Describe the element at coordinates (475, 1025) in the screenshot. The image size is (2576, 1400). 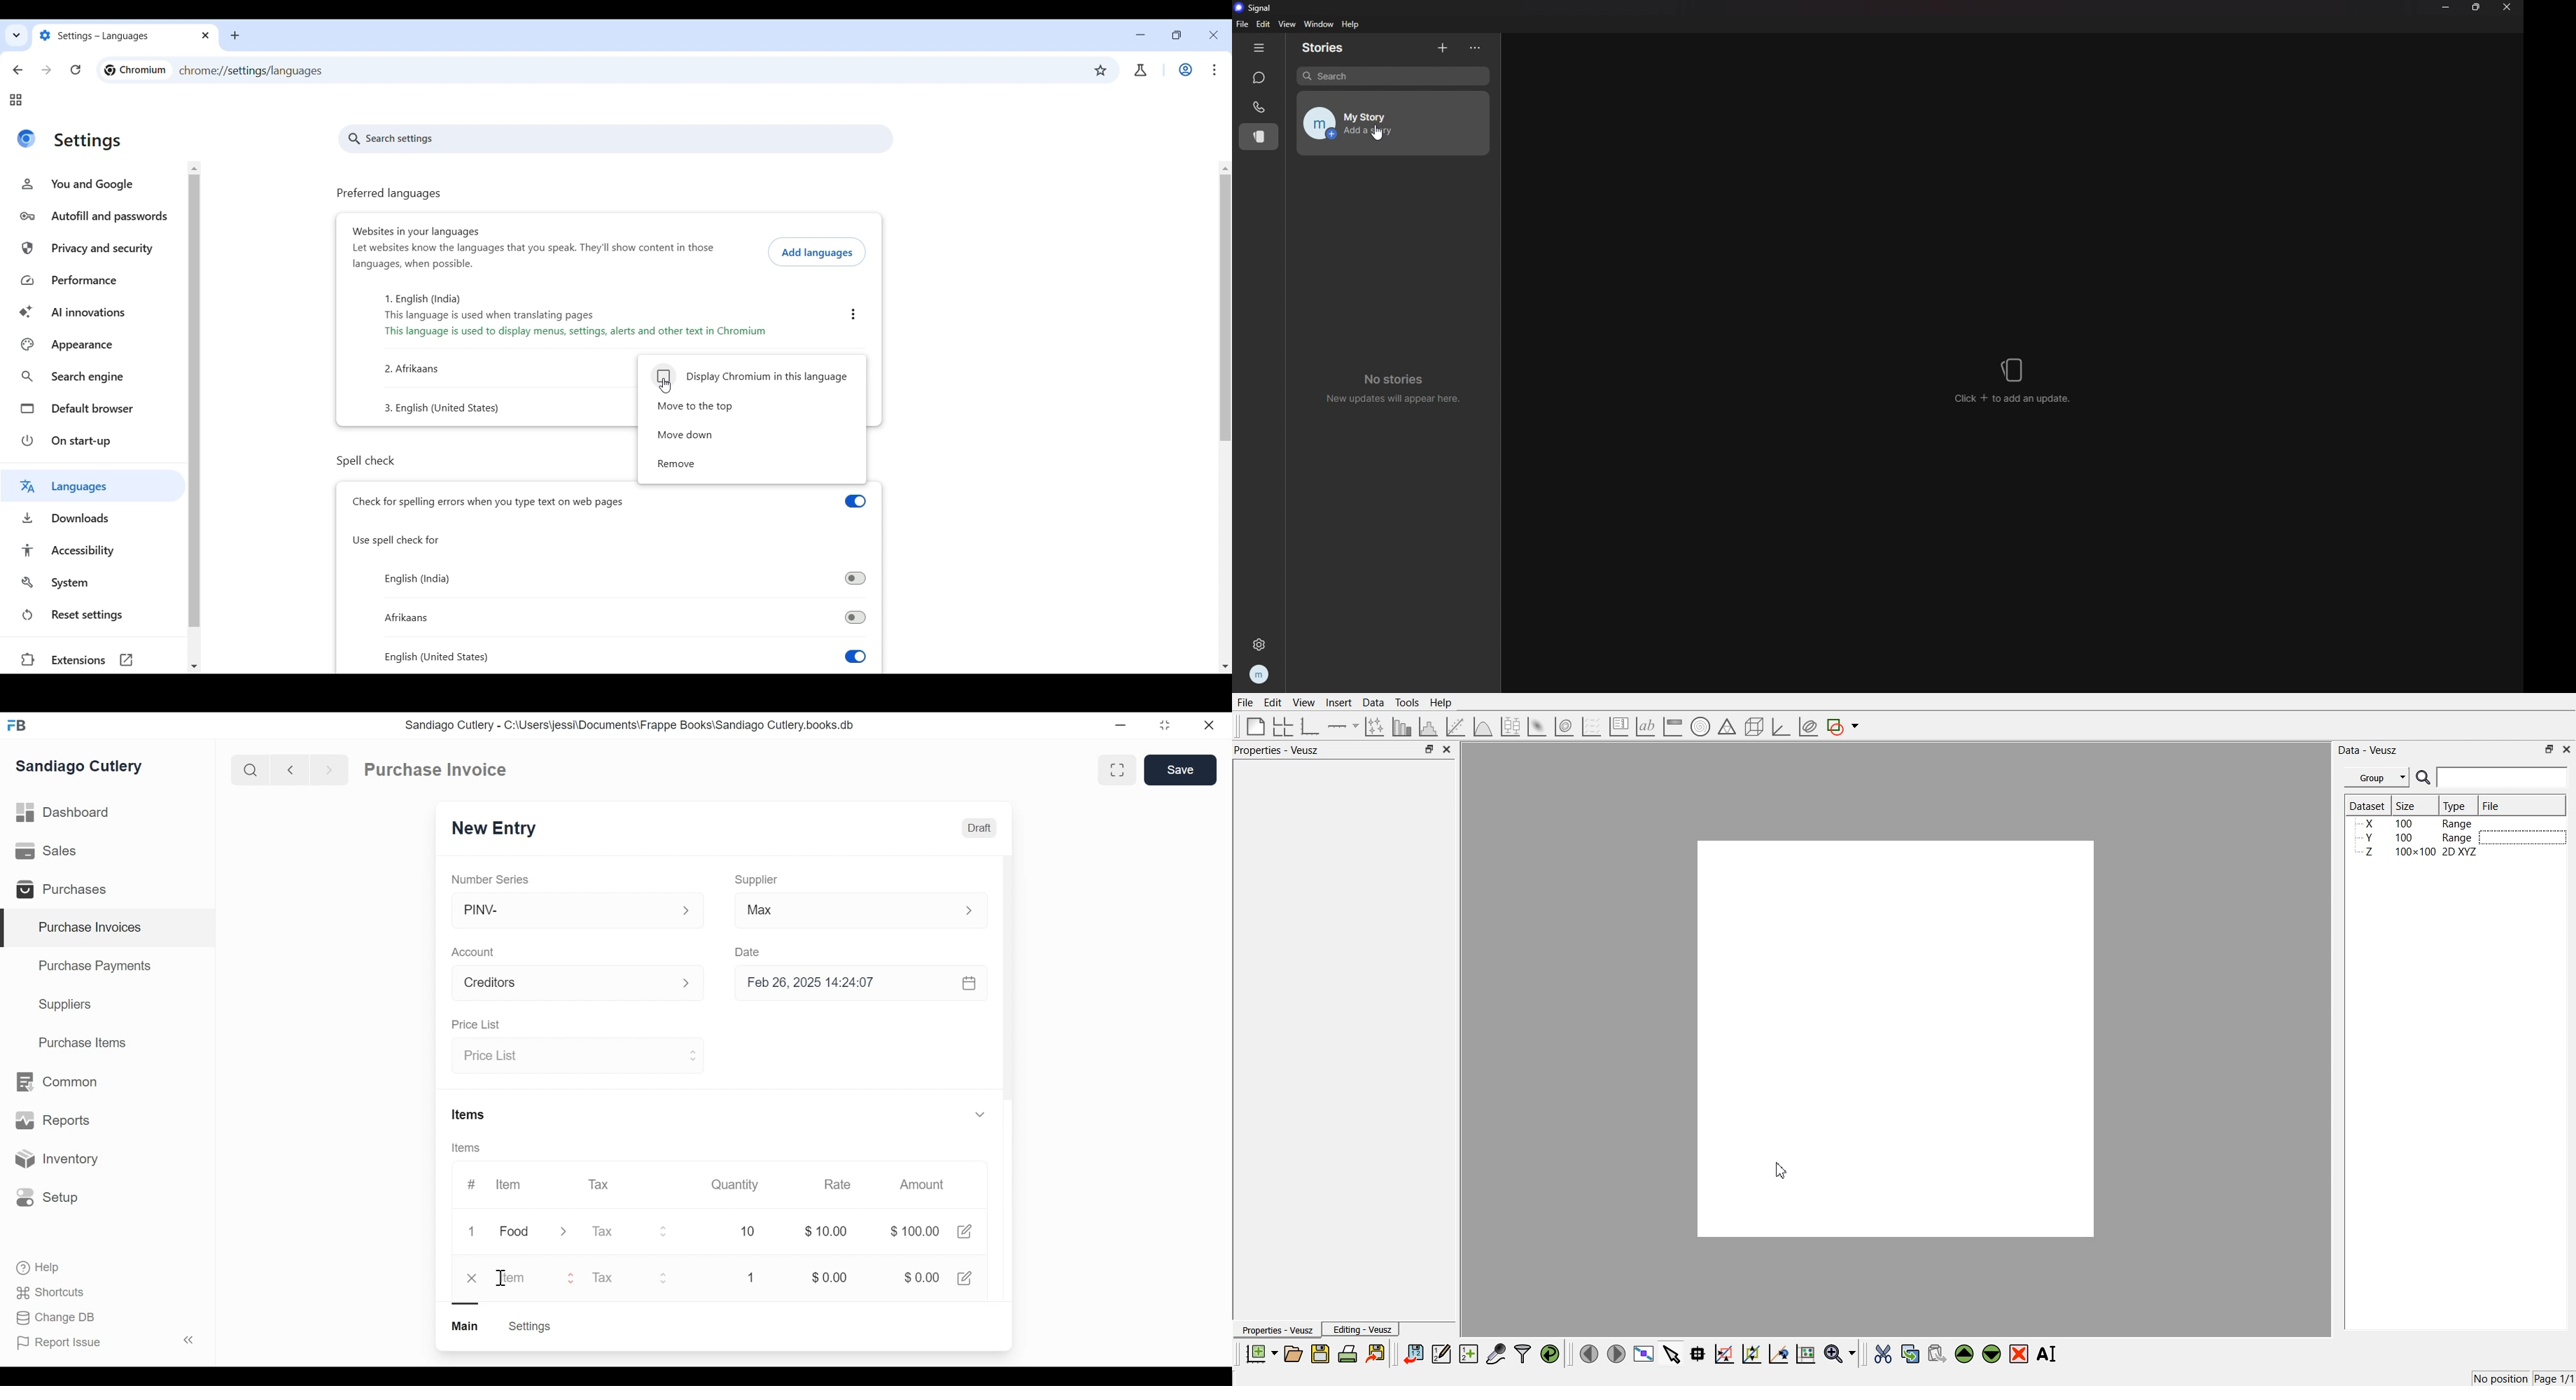
I see `Price List` at that location.